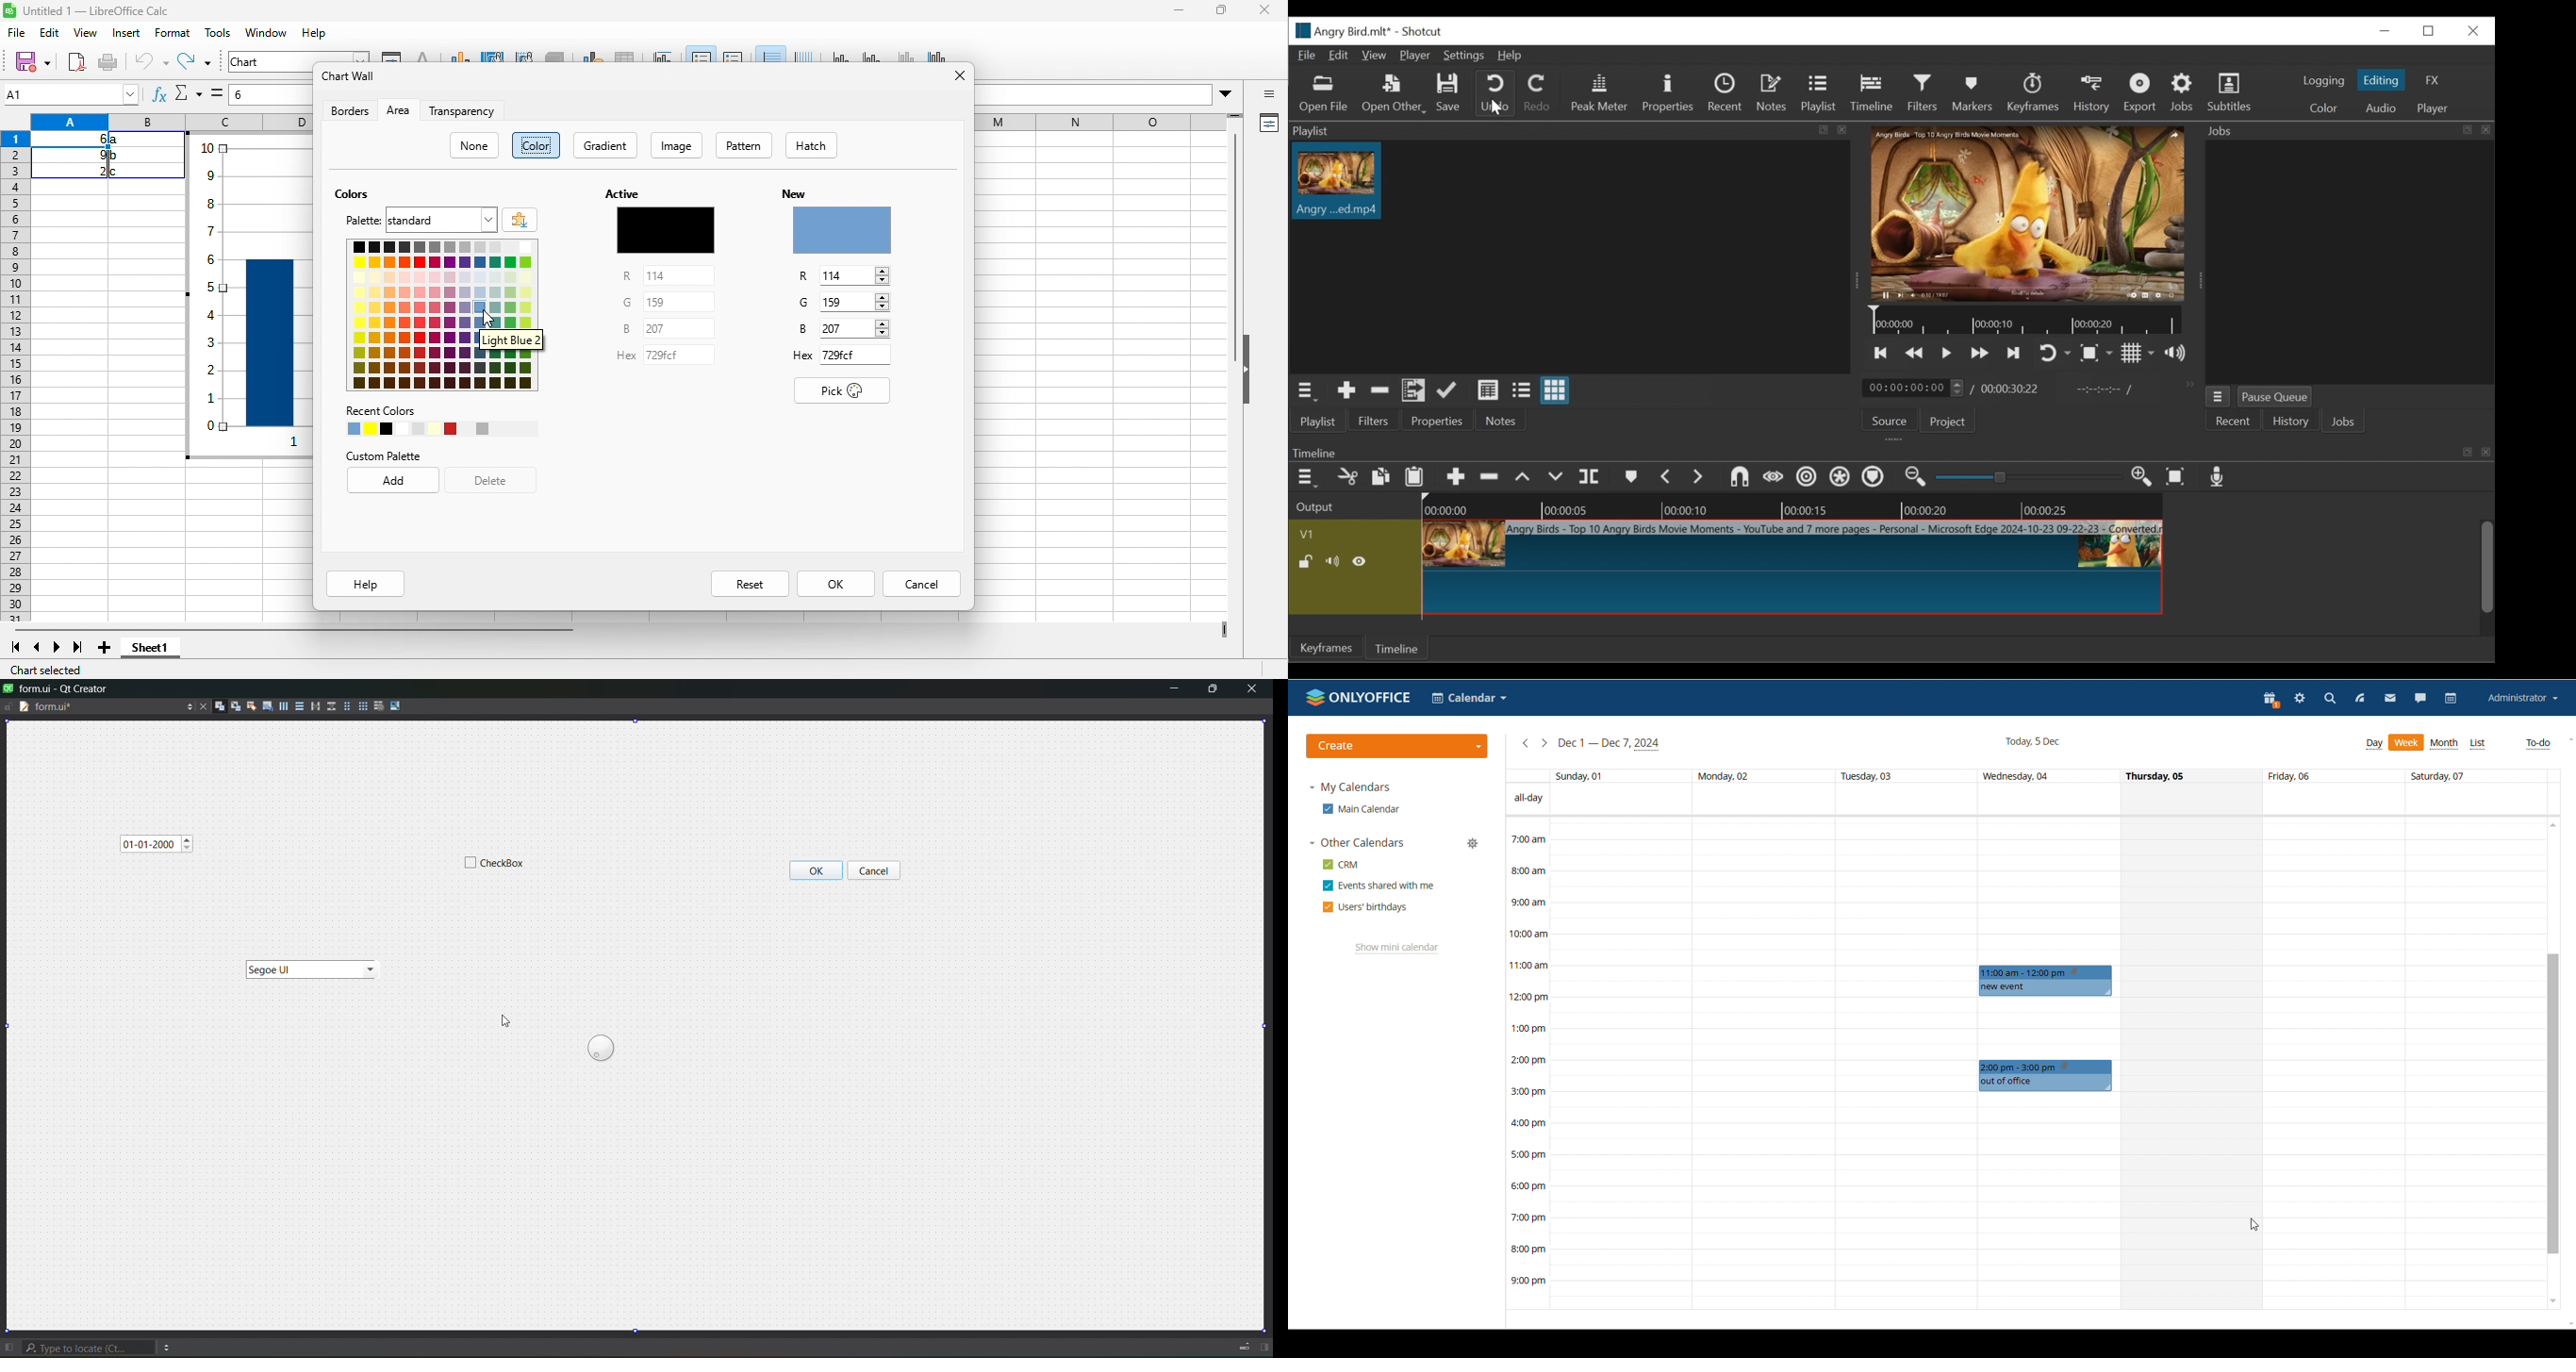  I want to click on redo, so click(193, 61).